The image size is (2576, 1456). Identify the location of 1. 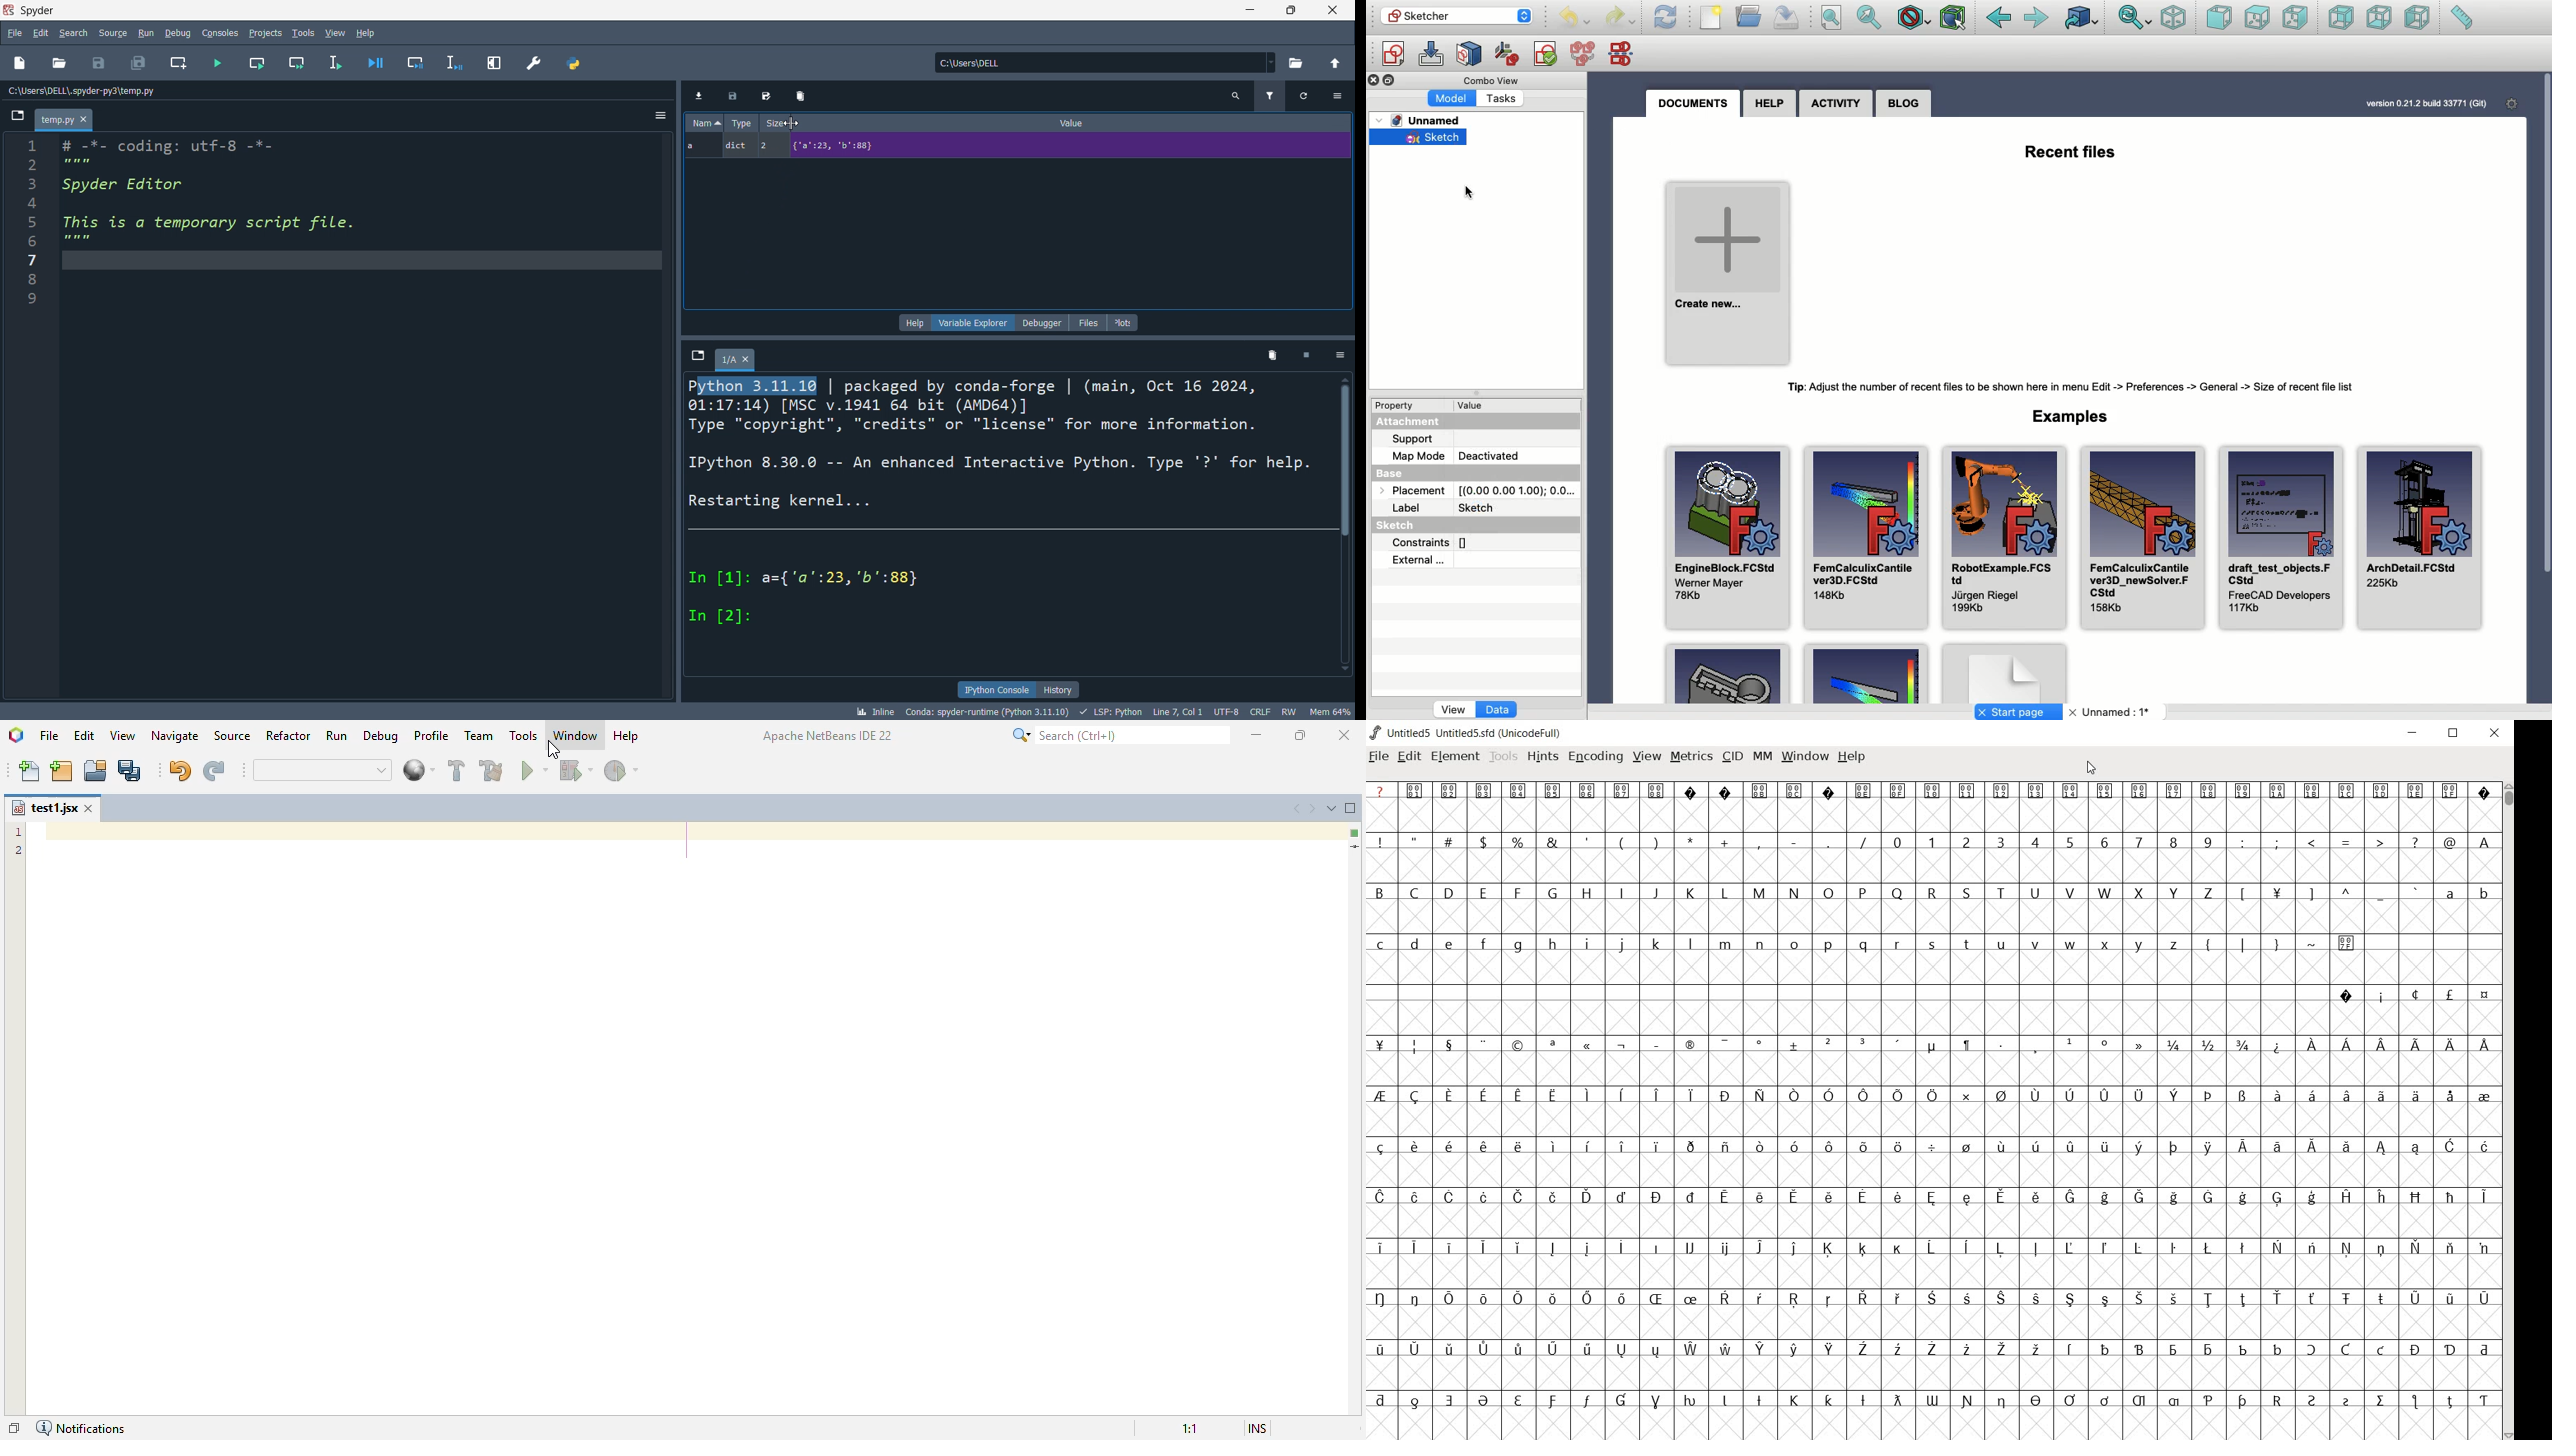
(1931, 841).